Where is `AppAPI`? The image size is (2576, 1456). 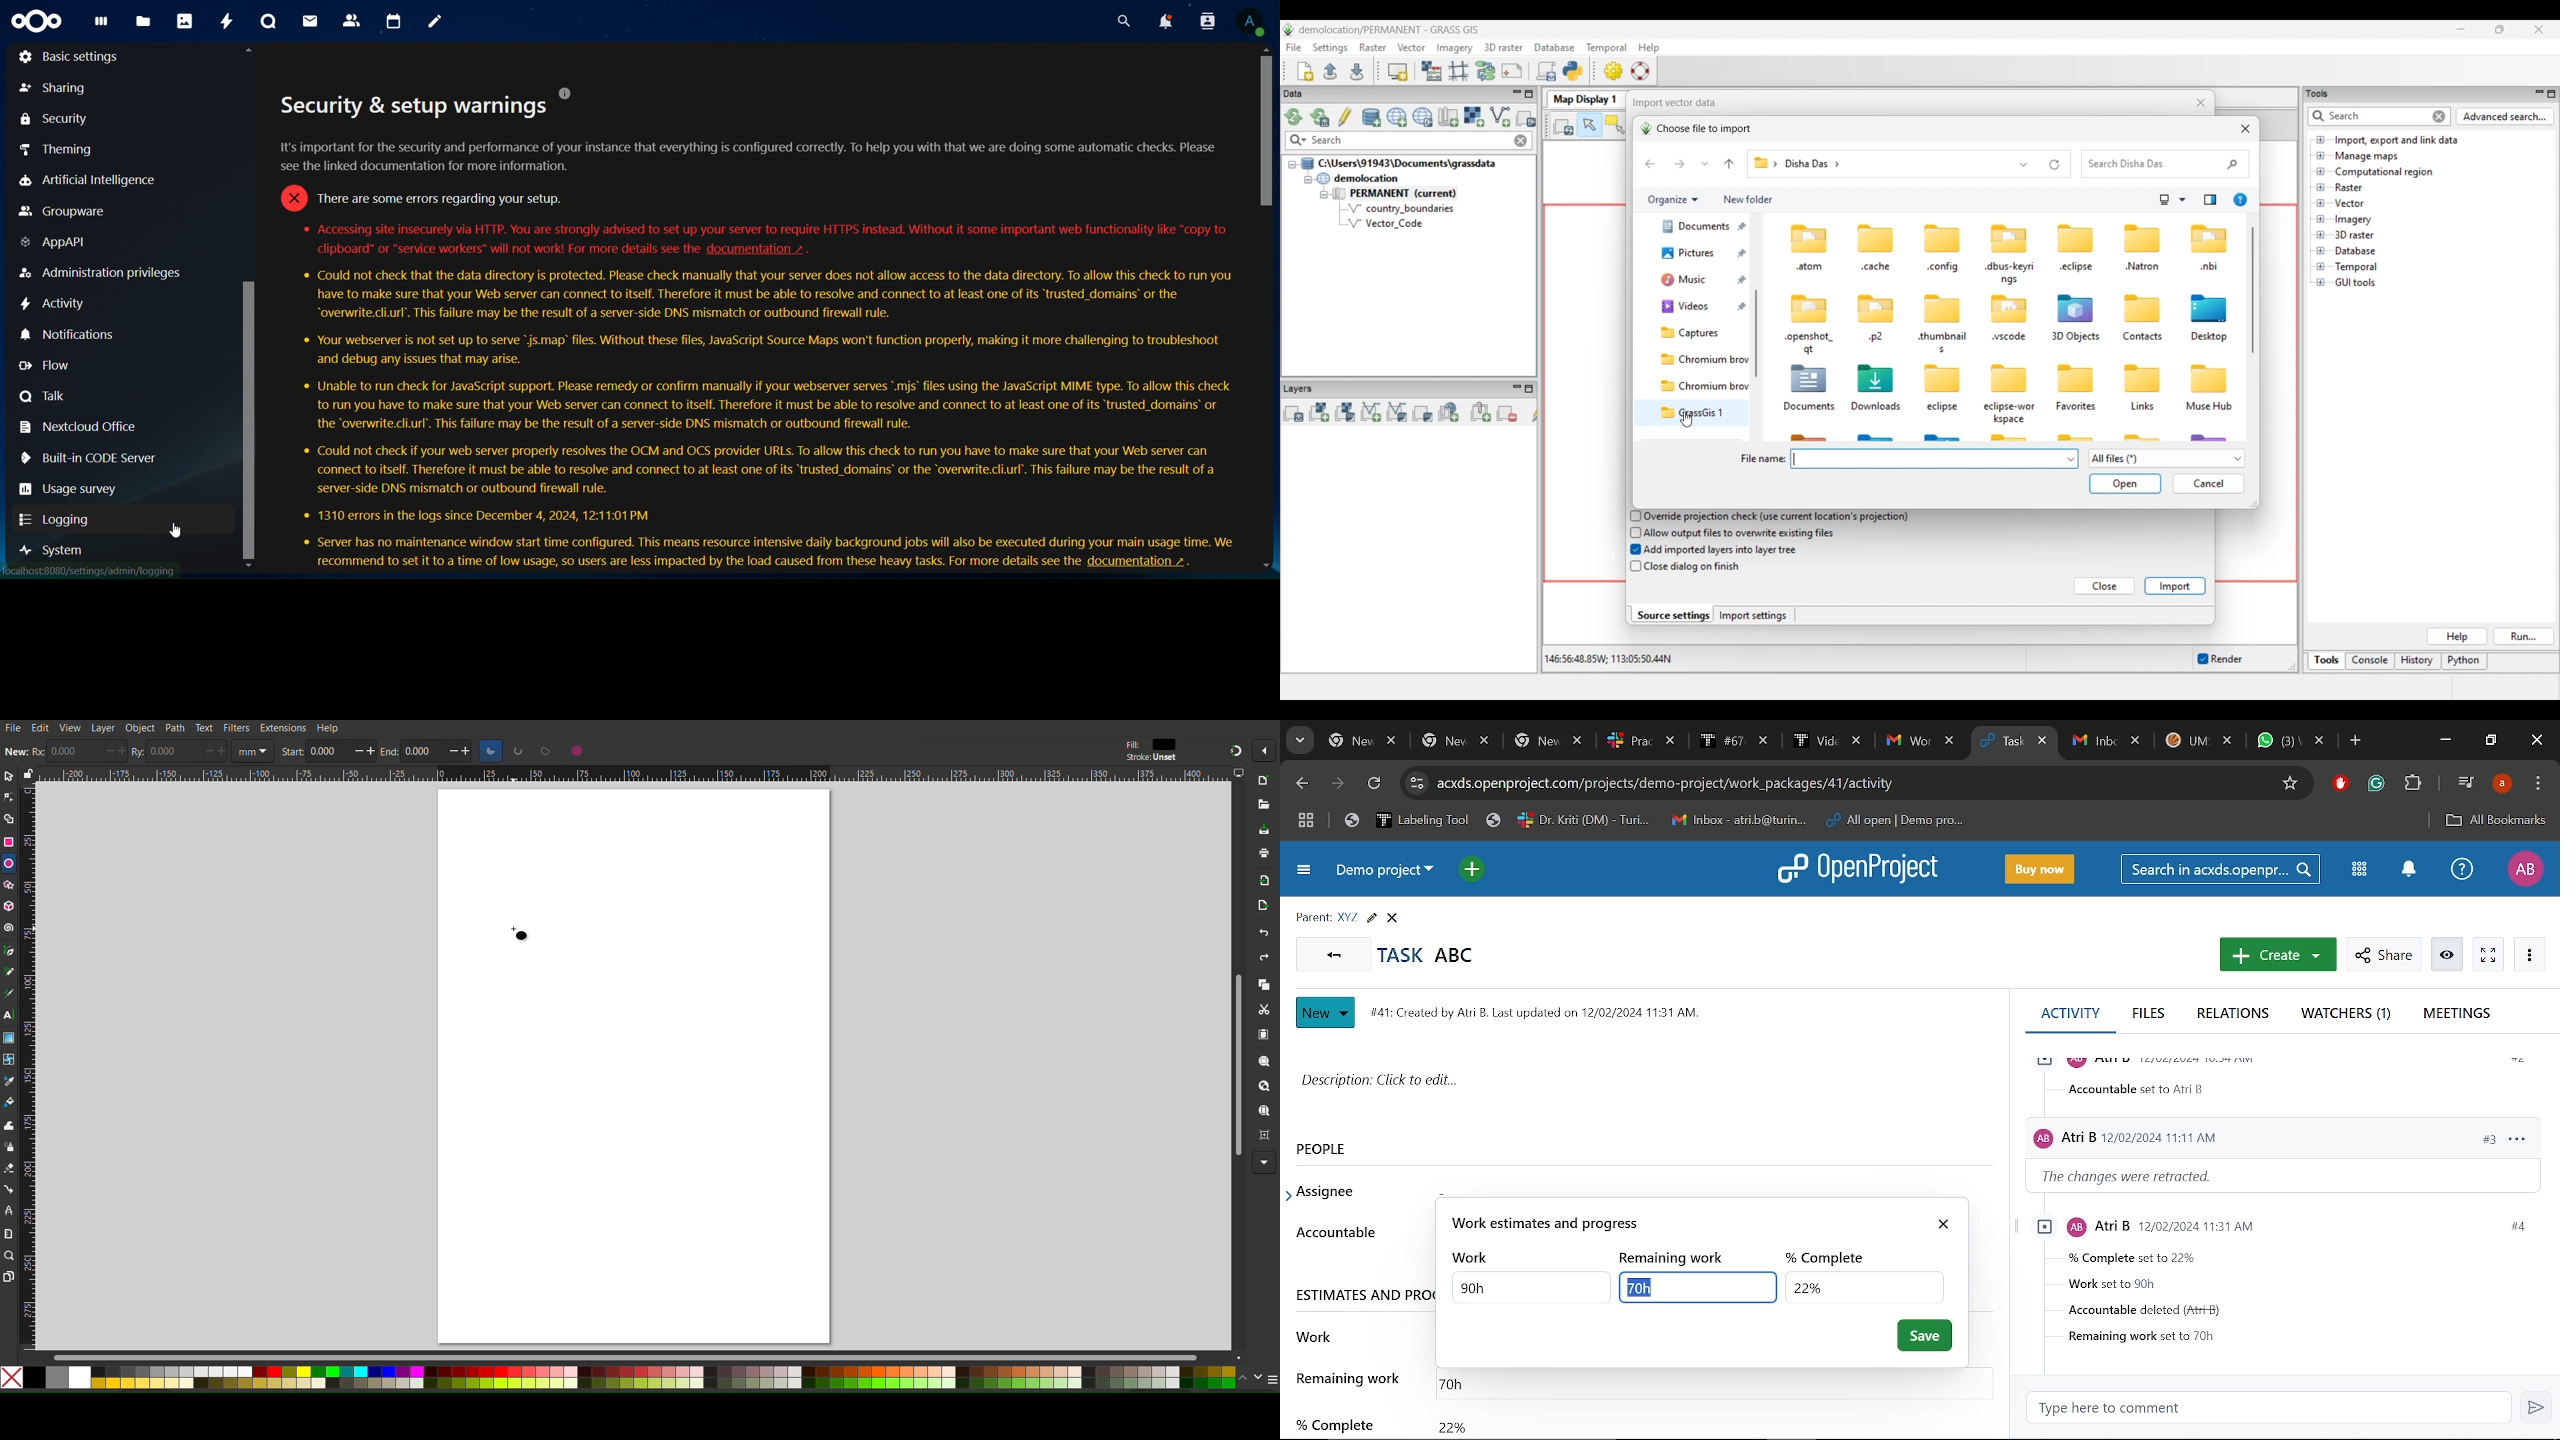
AppAPI is located at coordinates (56, 240).